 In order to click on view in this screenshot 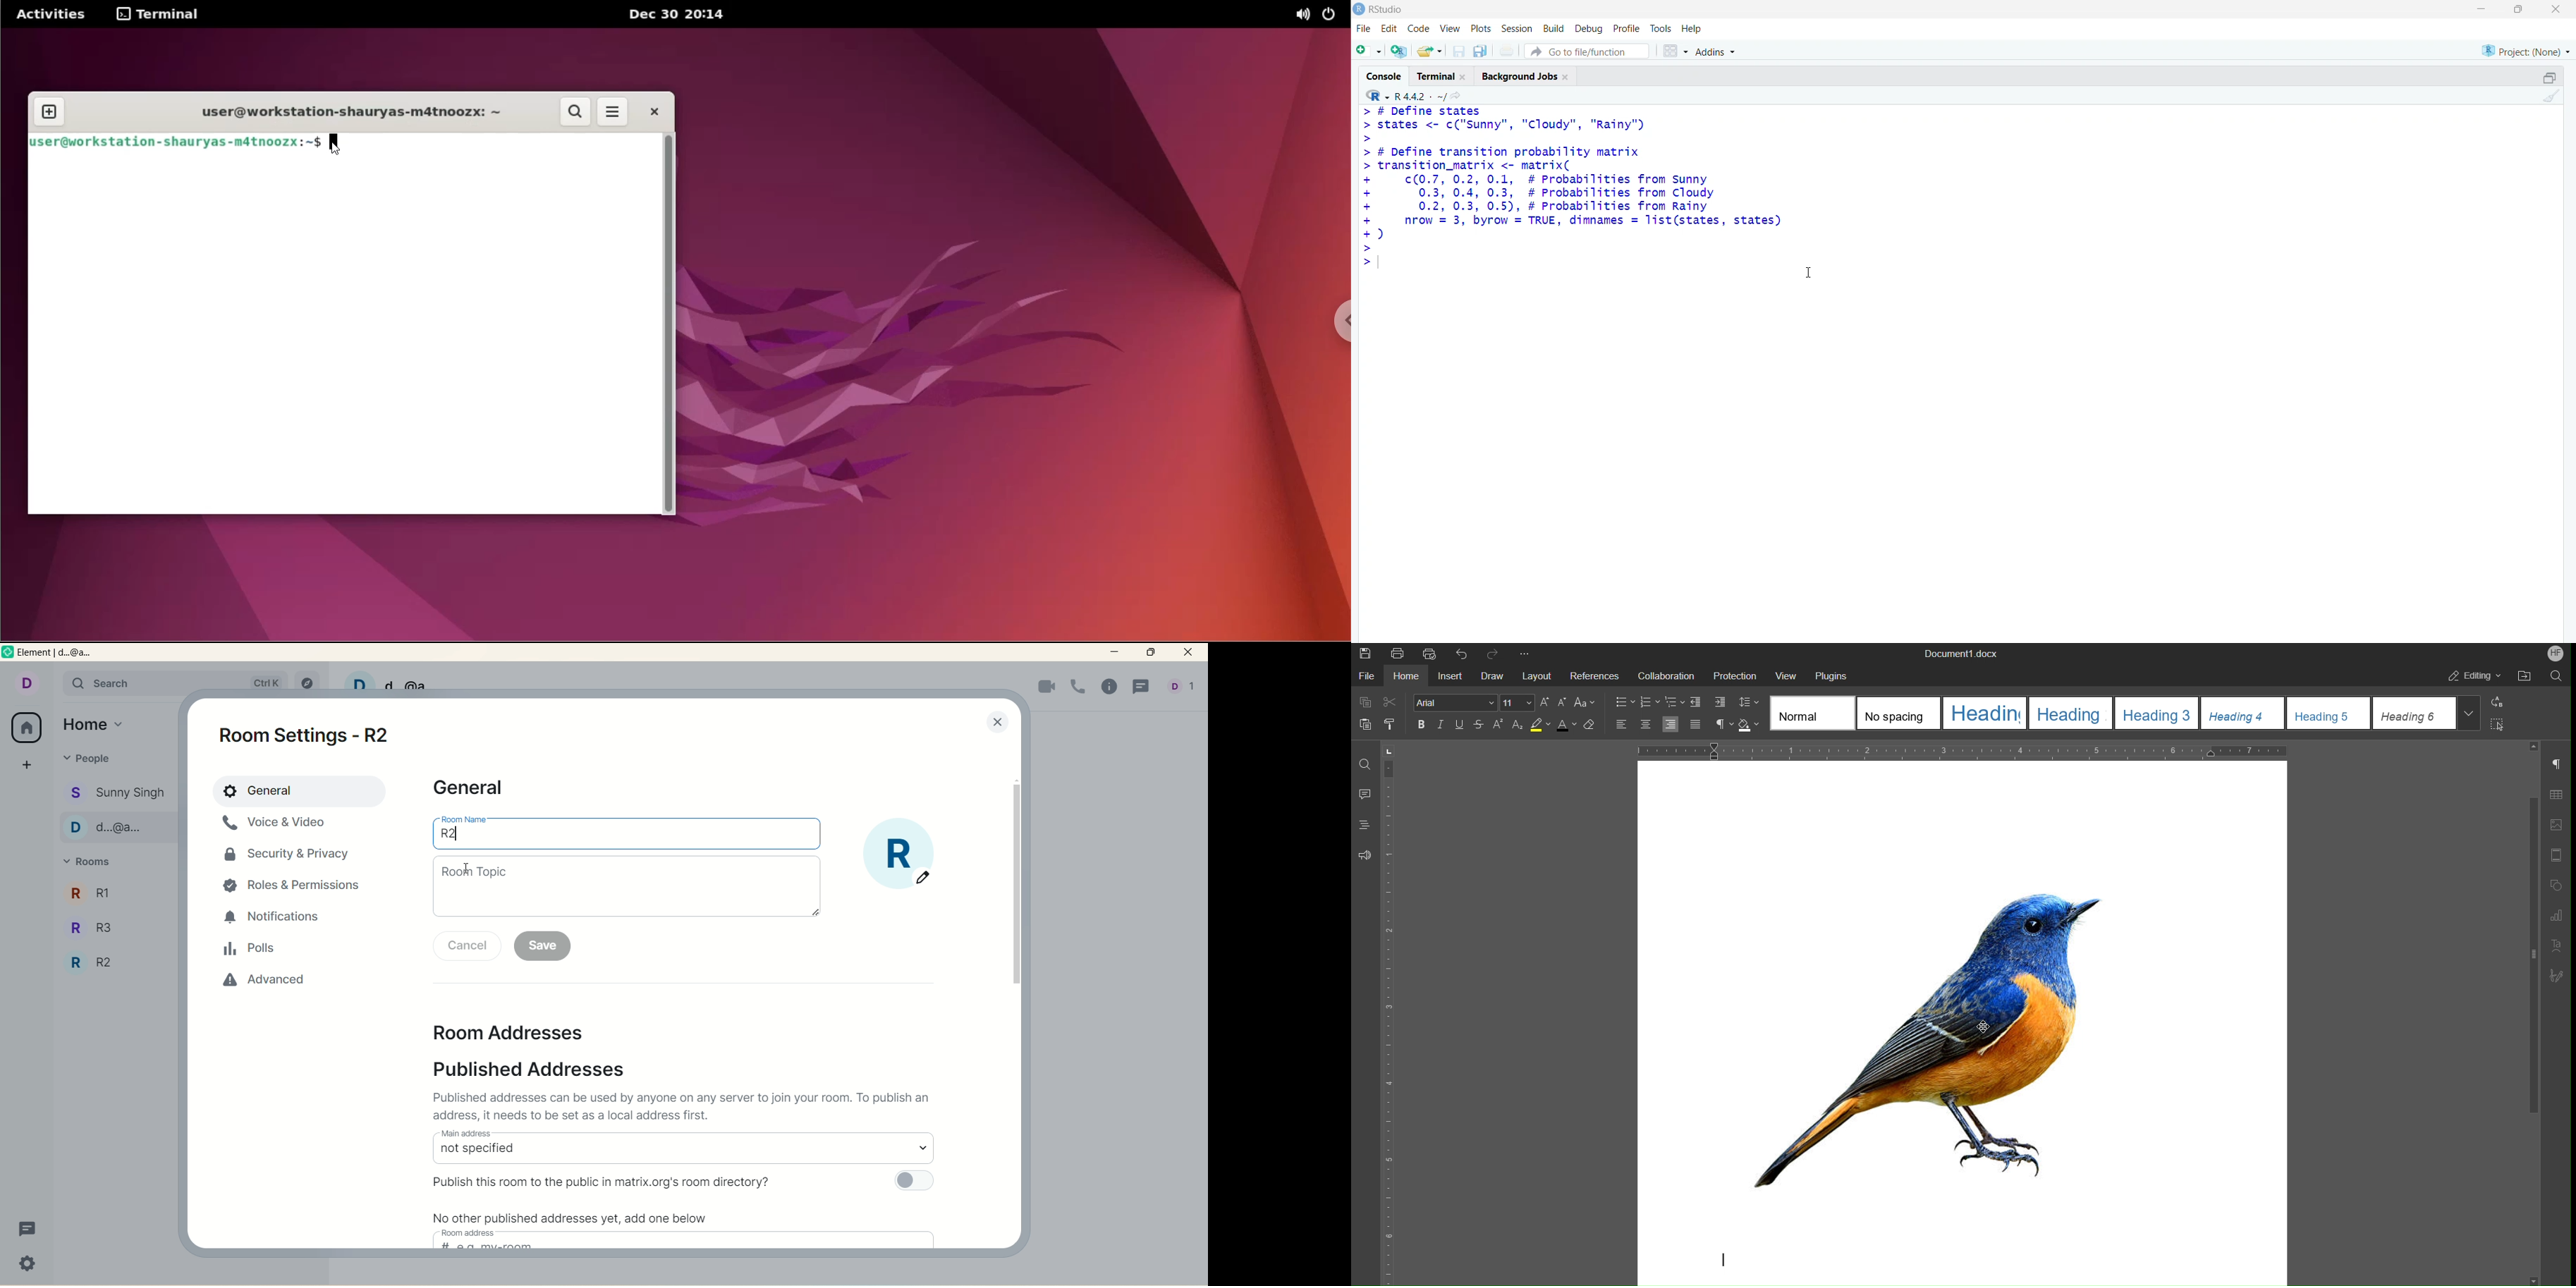, I will do `click(1450, 27)`.